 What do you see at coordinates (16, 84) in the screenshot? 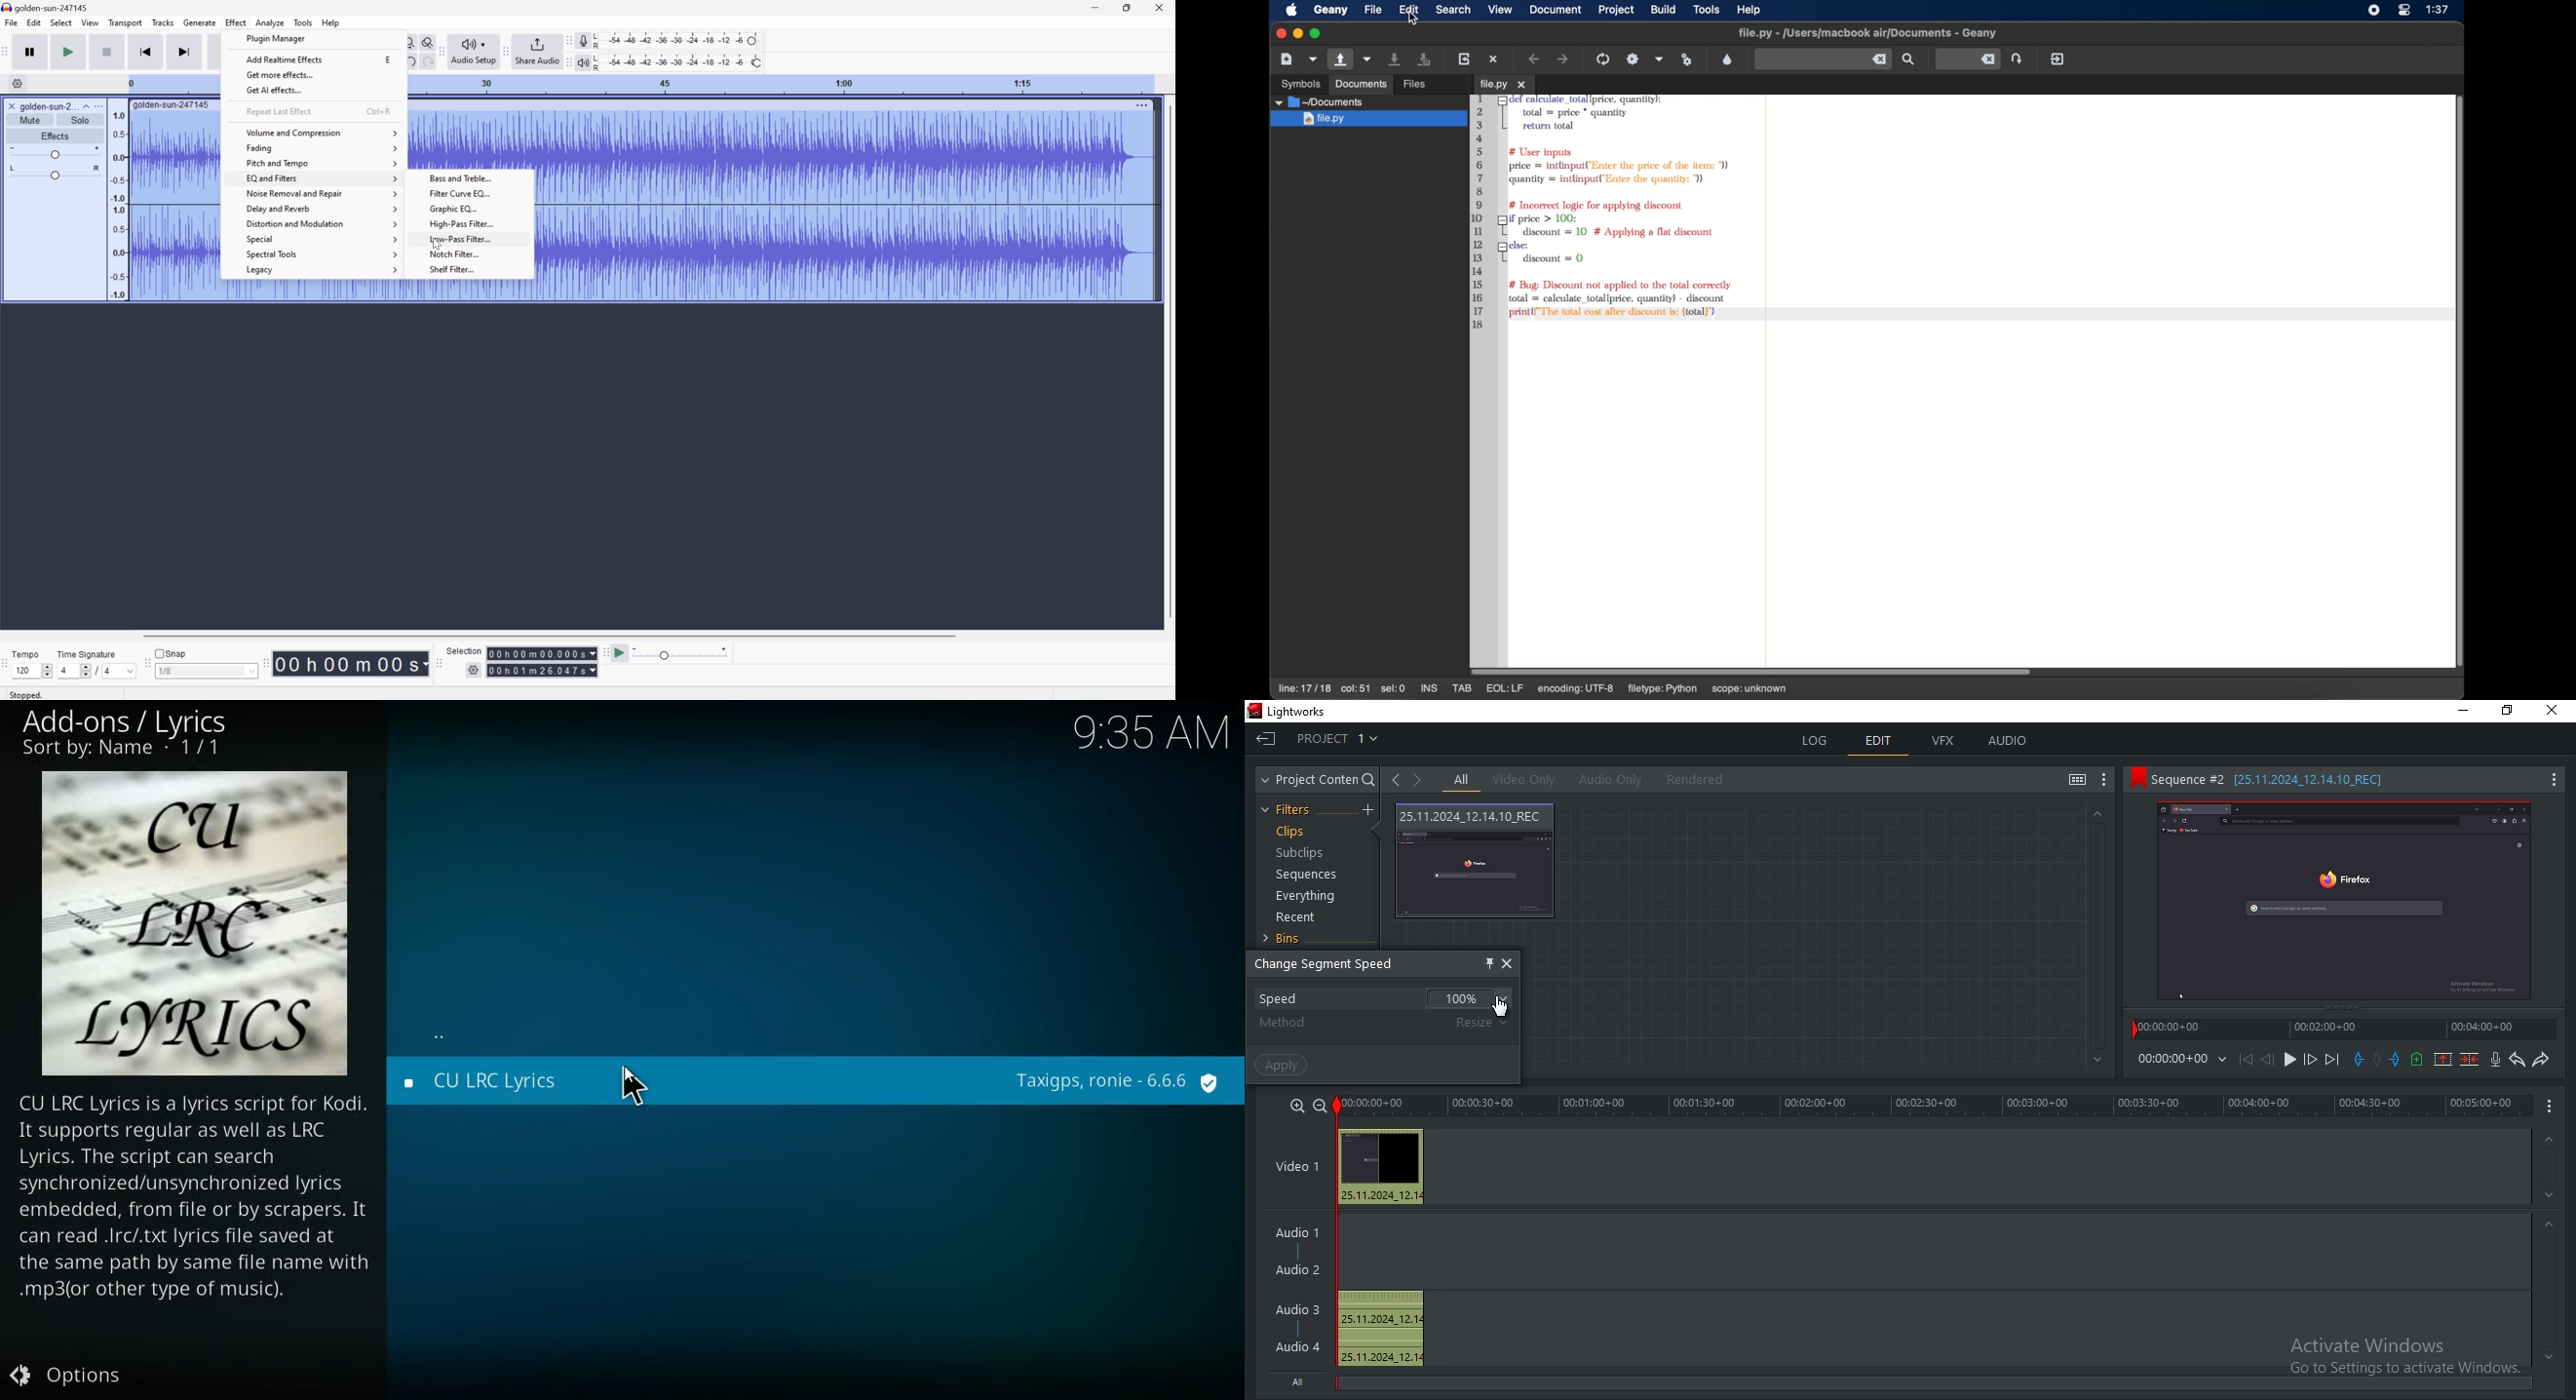
I see `Settings` at bounding box center [16, 84].